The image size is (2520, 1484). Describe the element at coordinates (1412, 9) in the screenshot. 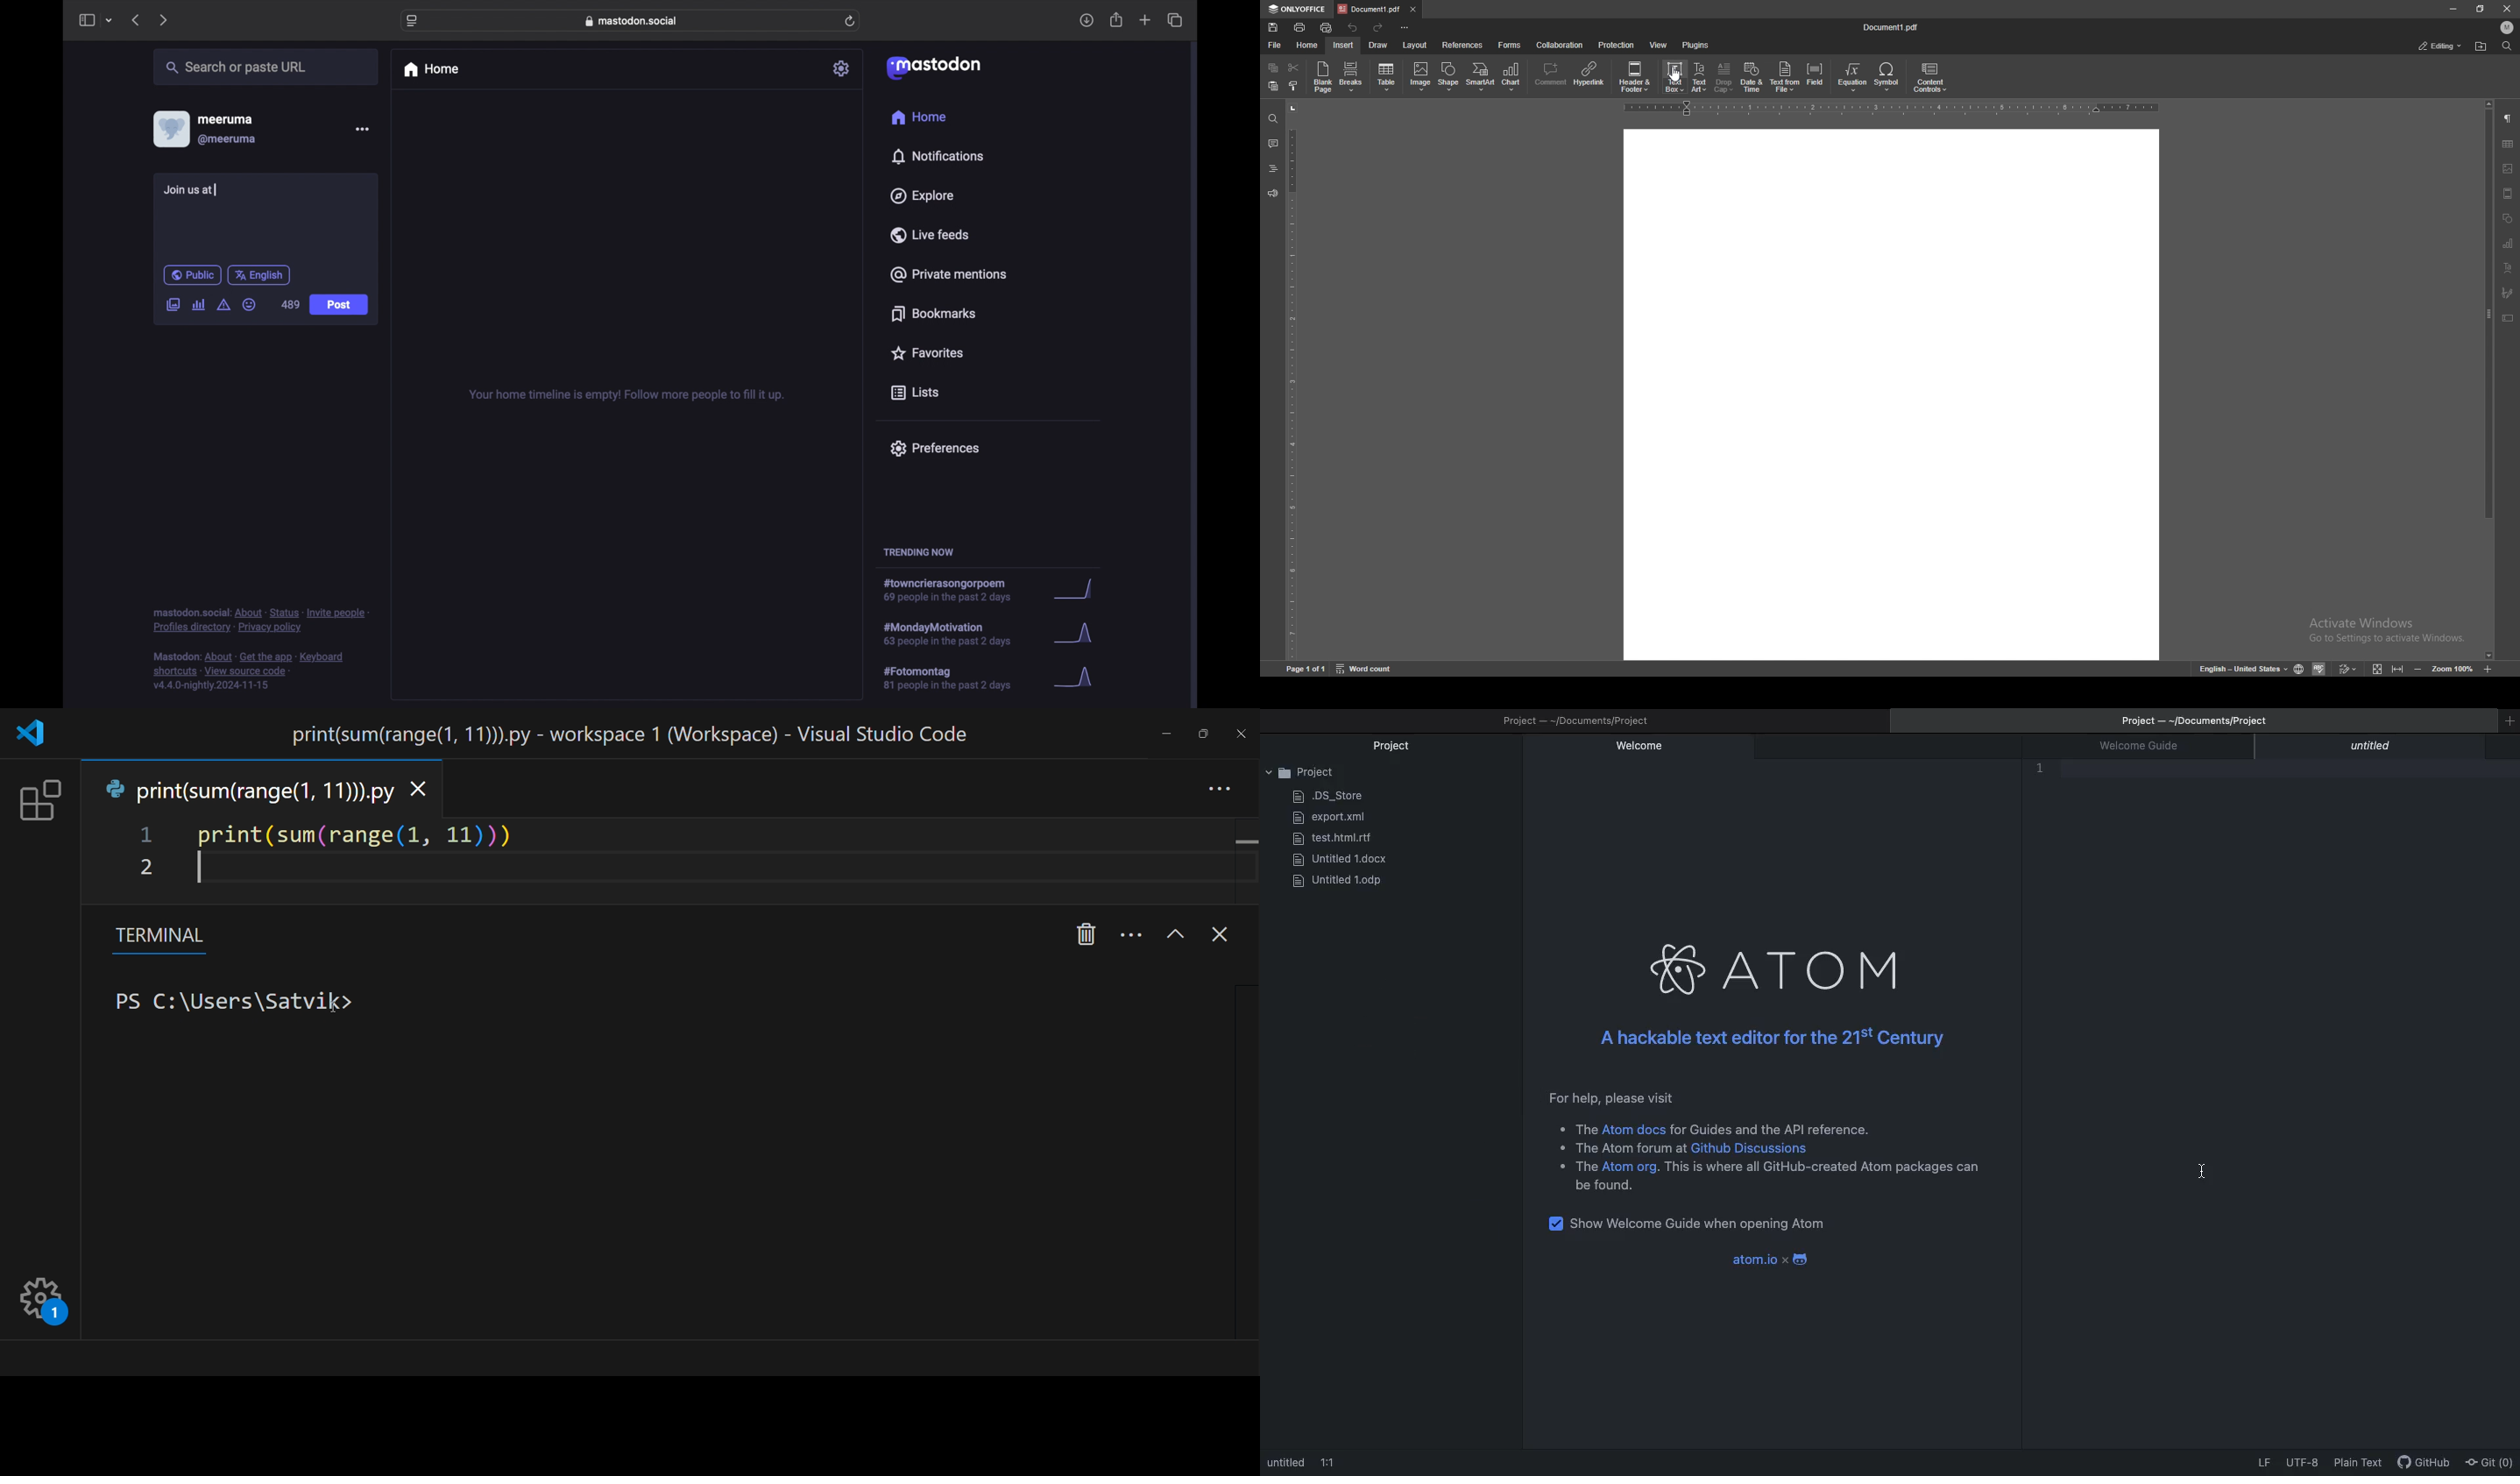

I see `close tab` at that location.